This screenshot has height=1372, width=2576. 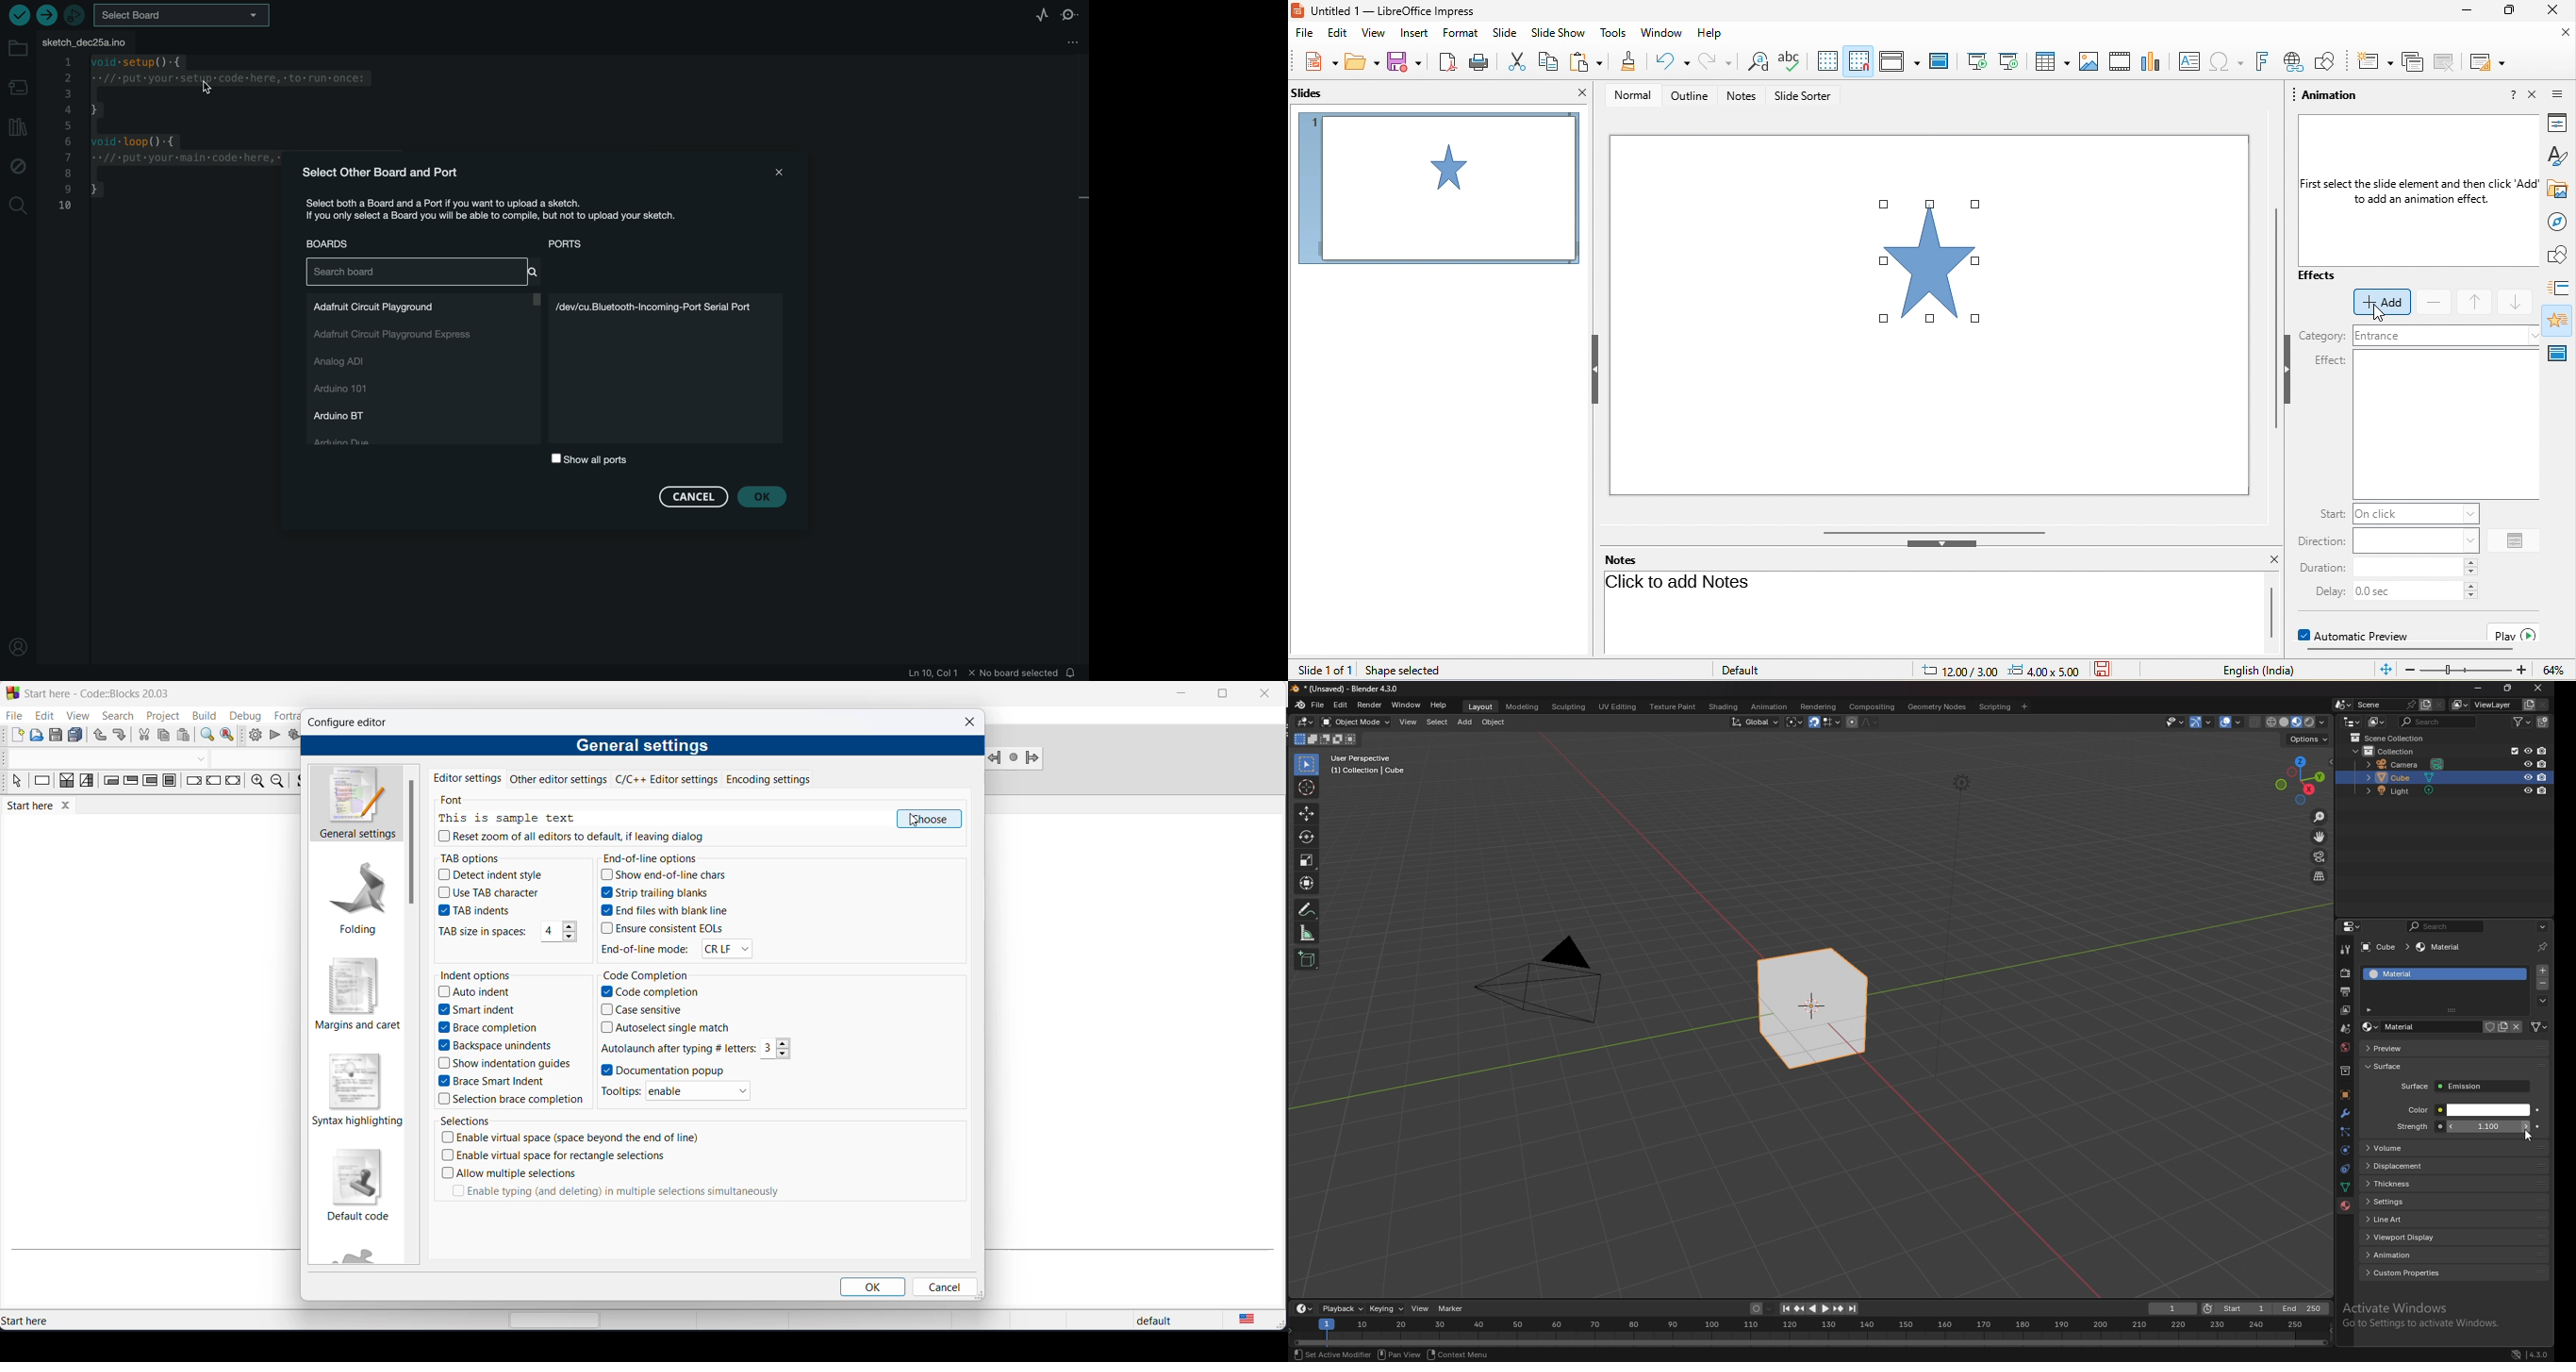 What do you see at coordinates (1937, 706) in the screenshot?
I see `geometry nodes` at bounding box center [1937, 706].